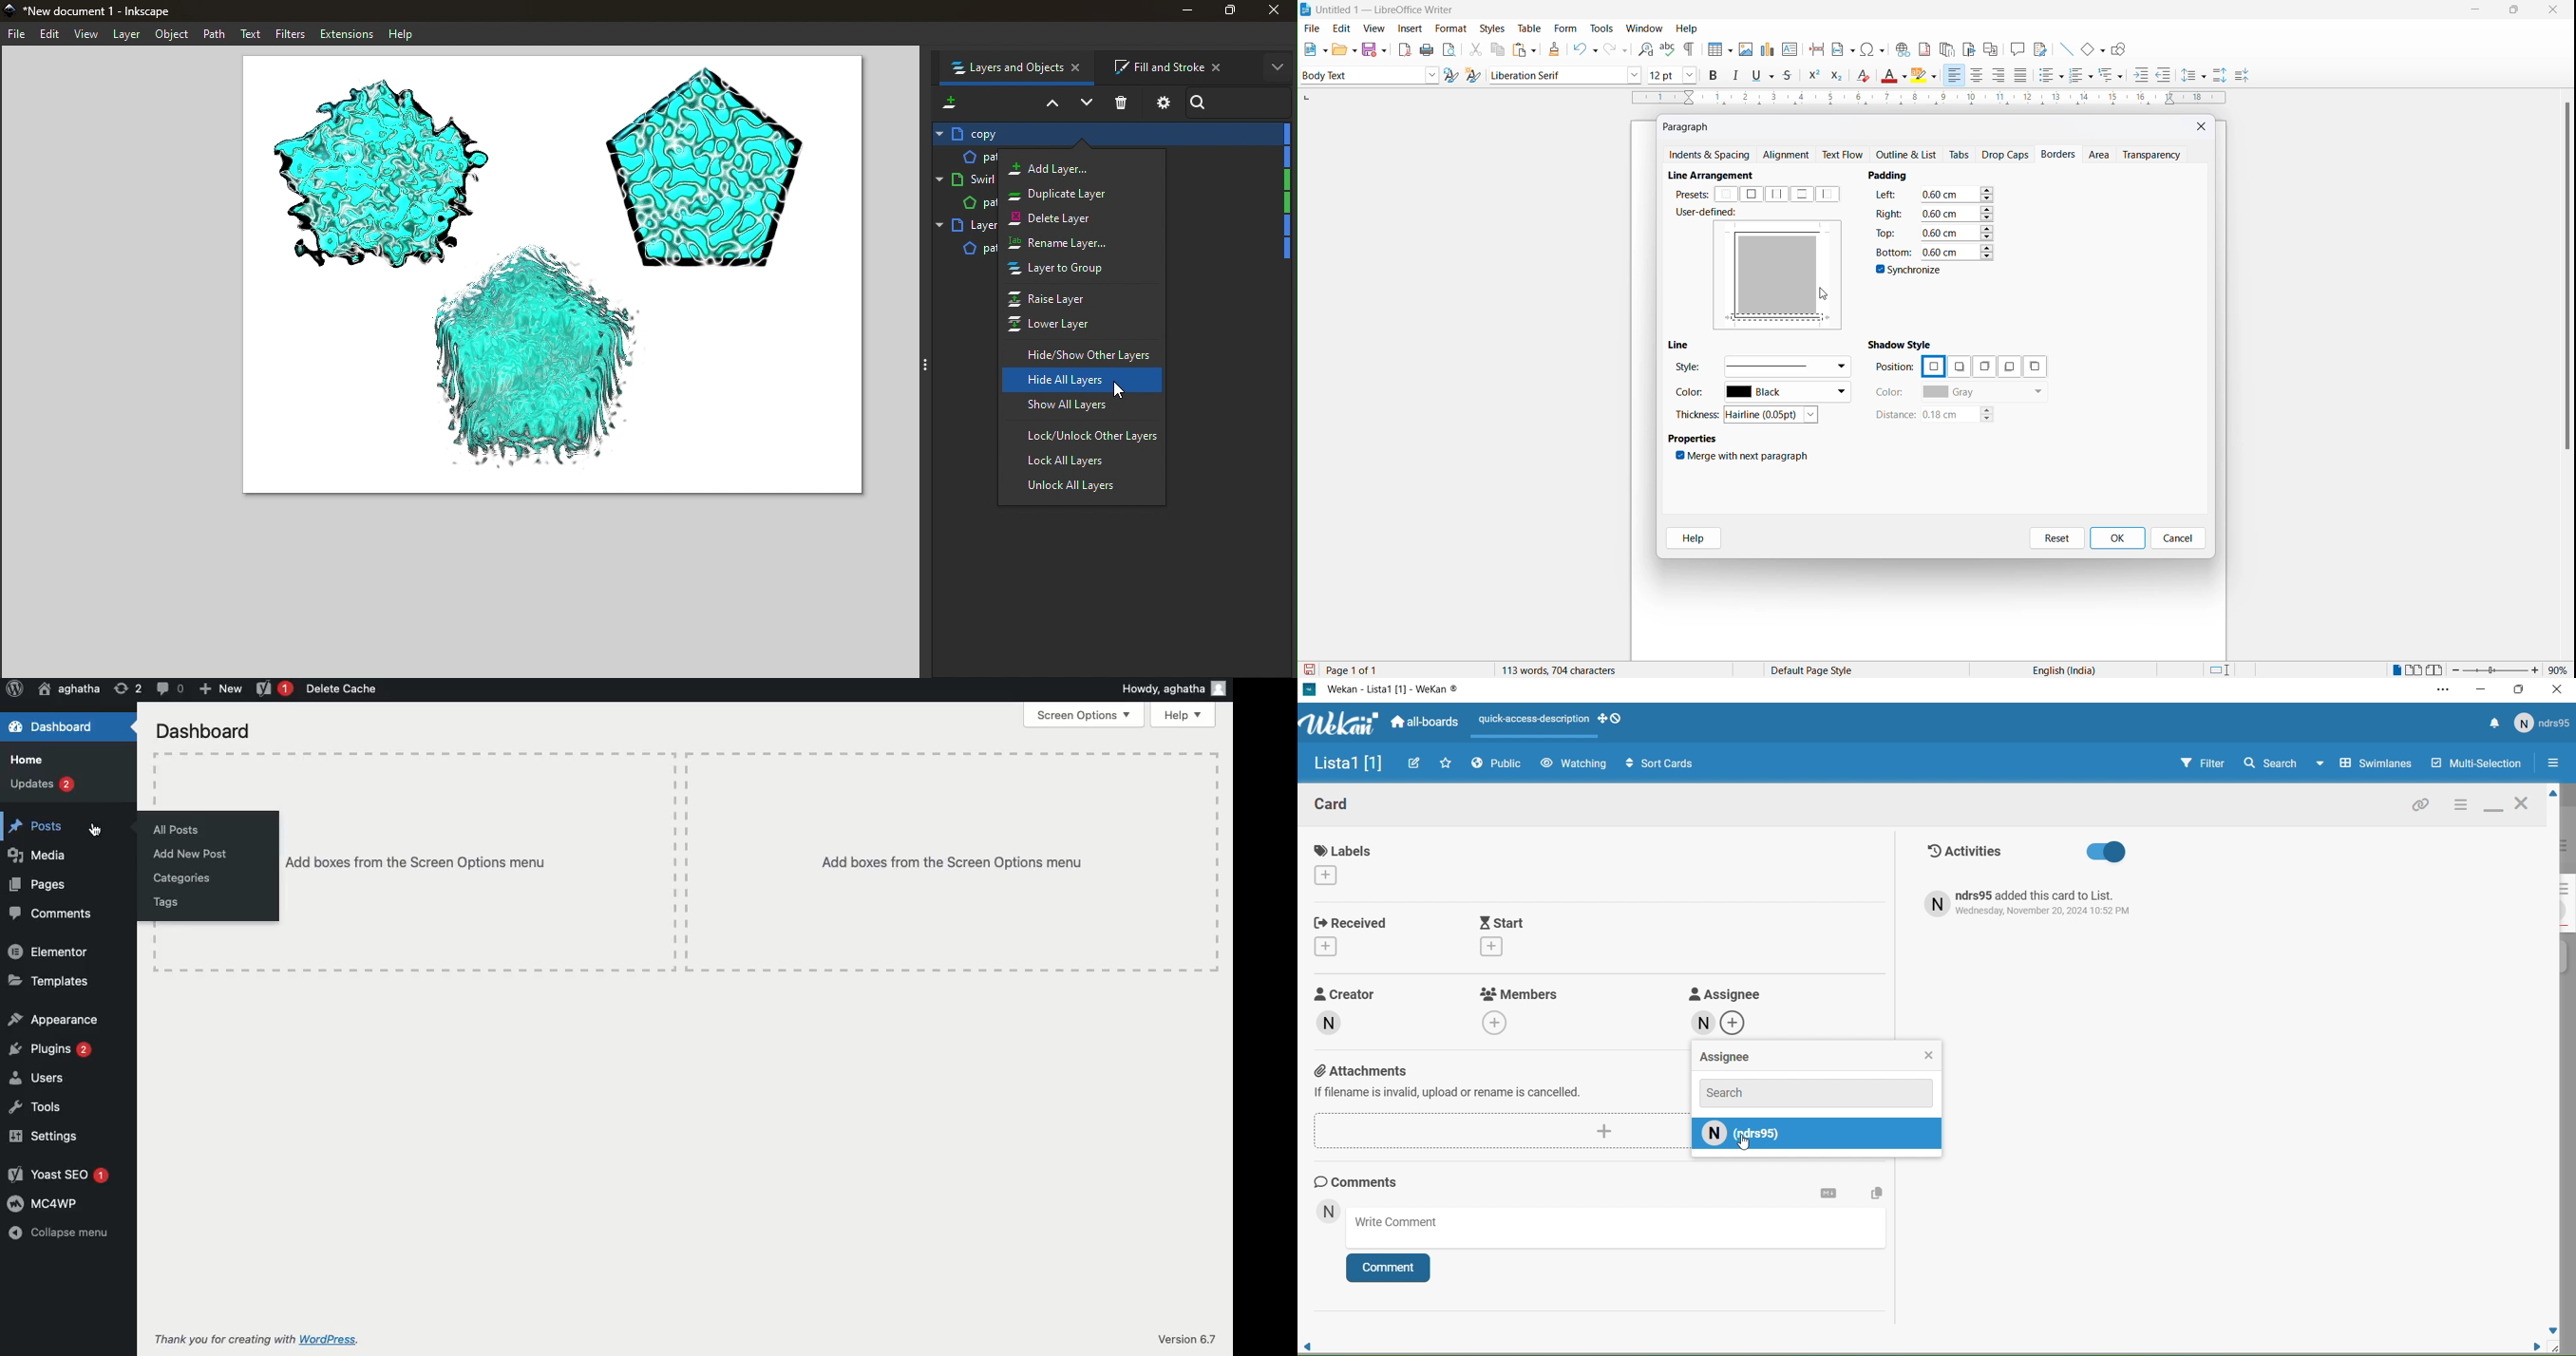 The height and width of the screenshot is (1372, 2576). What do you see at coordinates (1786, 366) in the screenshot?
I see `line options` at bounding box center [1786, 366].